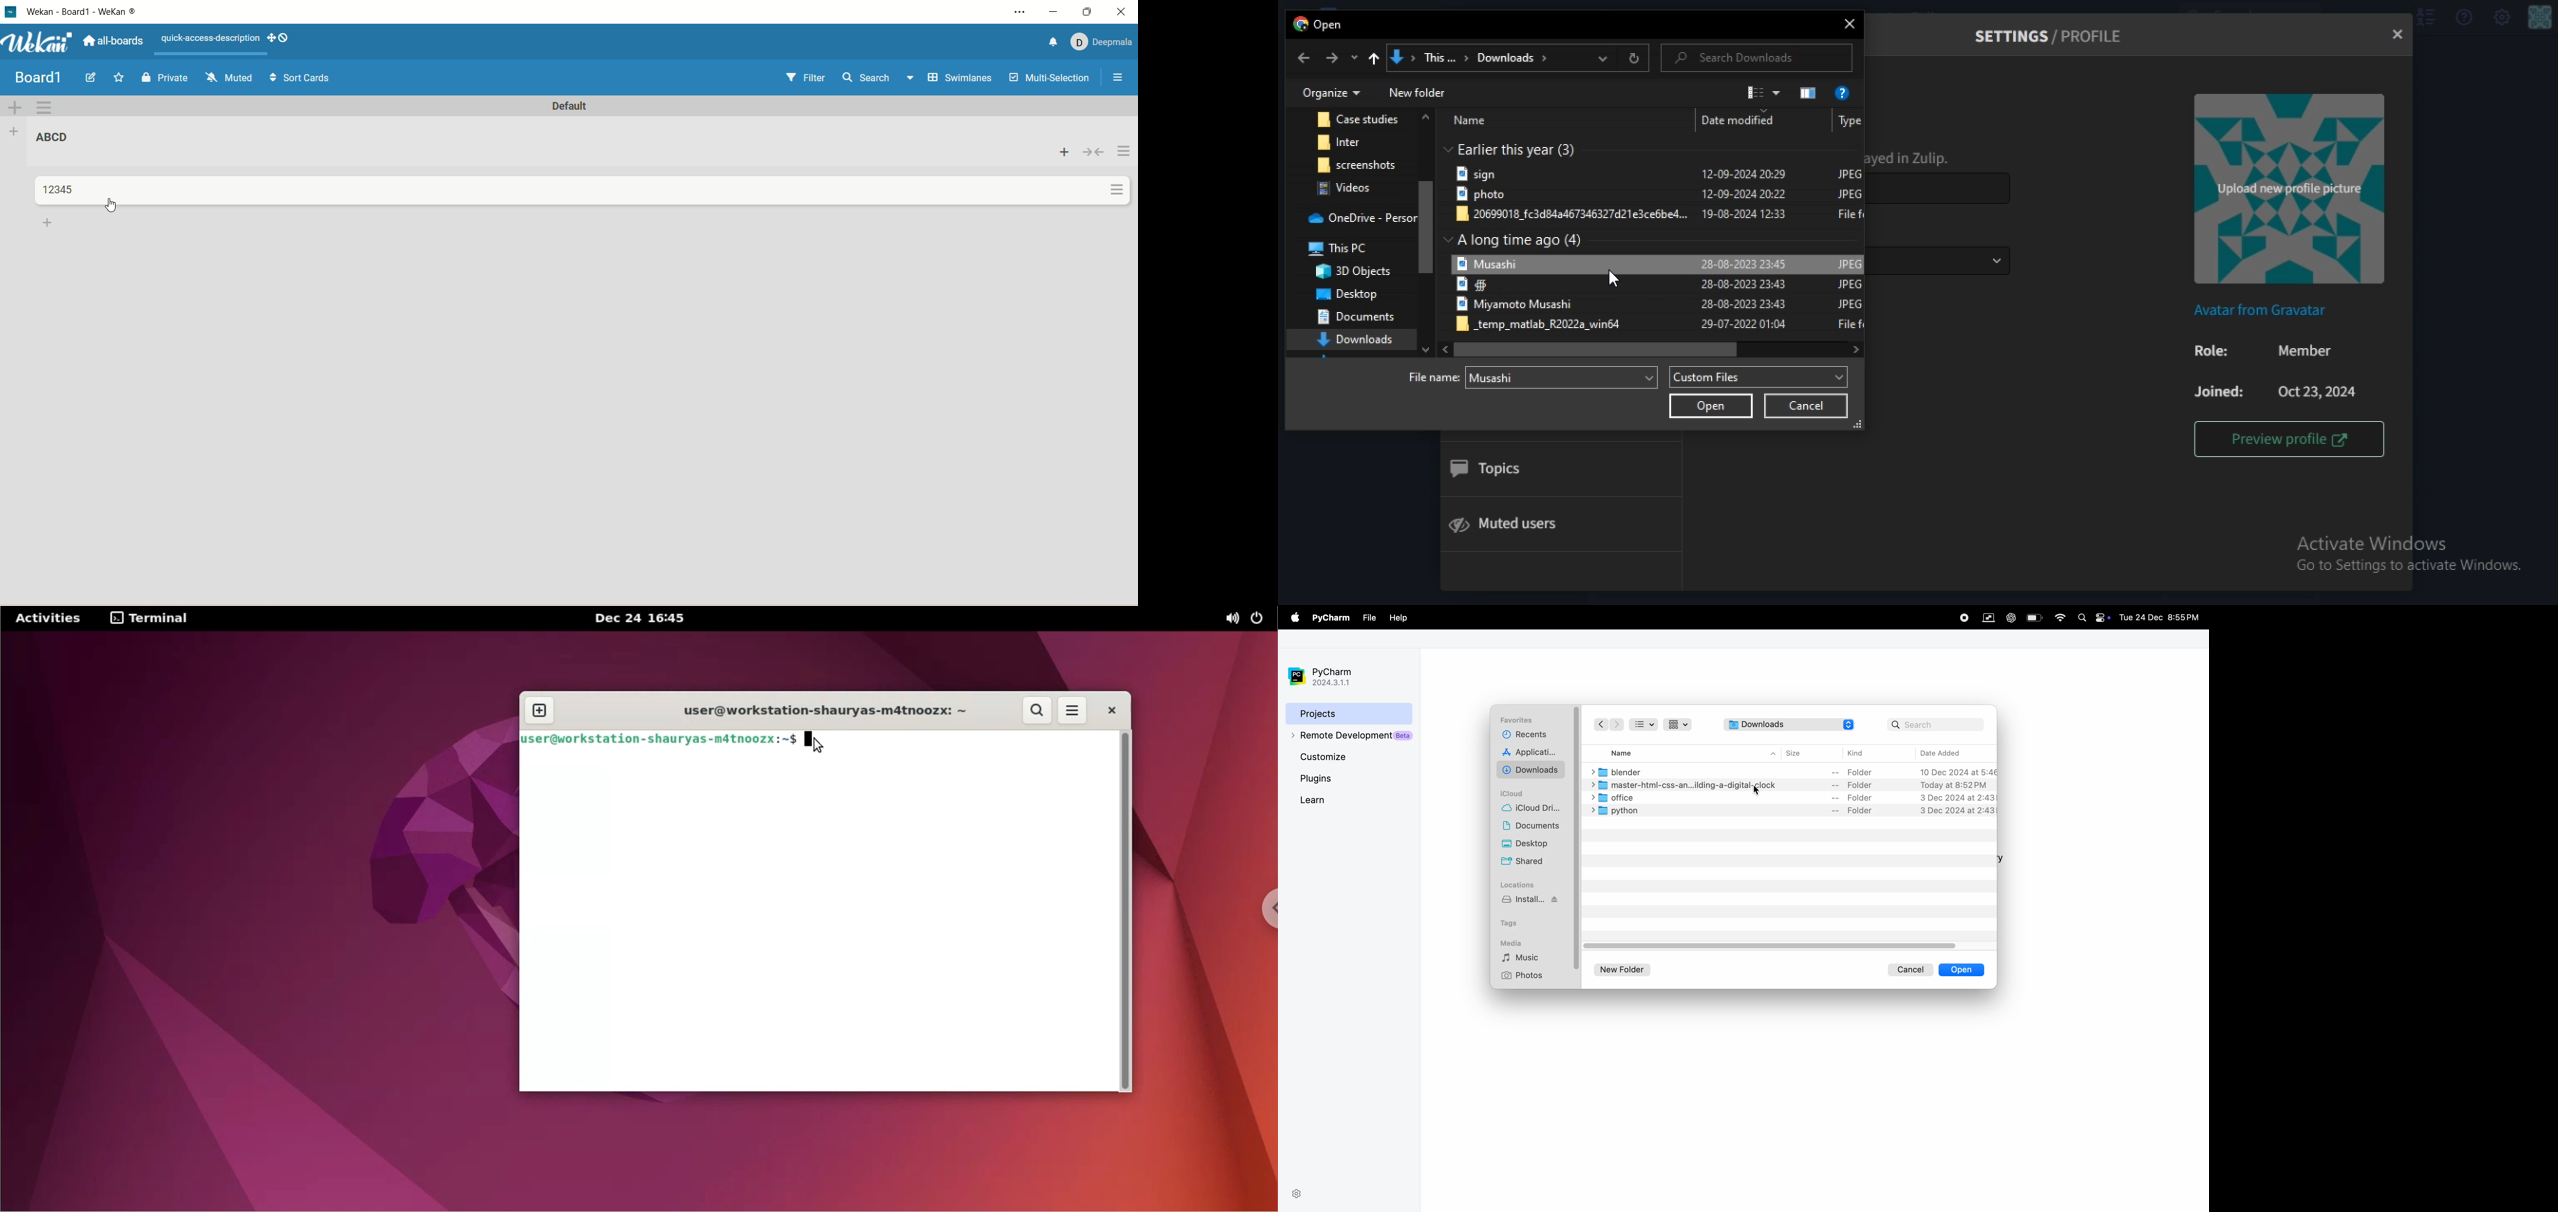 Image resolution: width=2576 pixels, height=1232 pixels. Describe the element at coordinates (1806, 406) in the screenshot. I see `cancel` at that location.